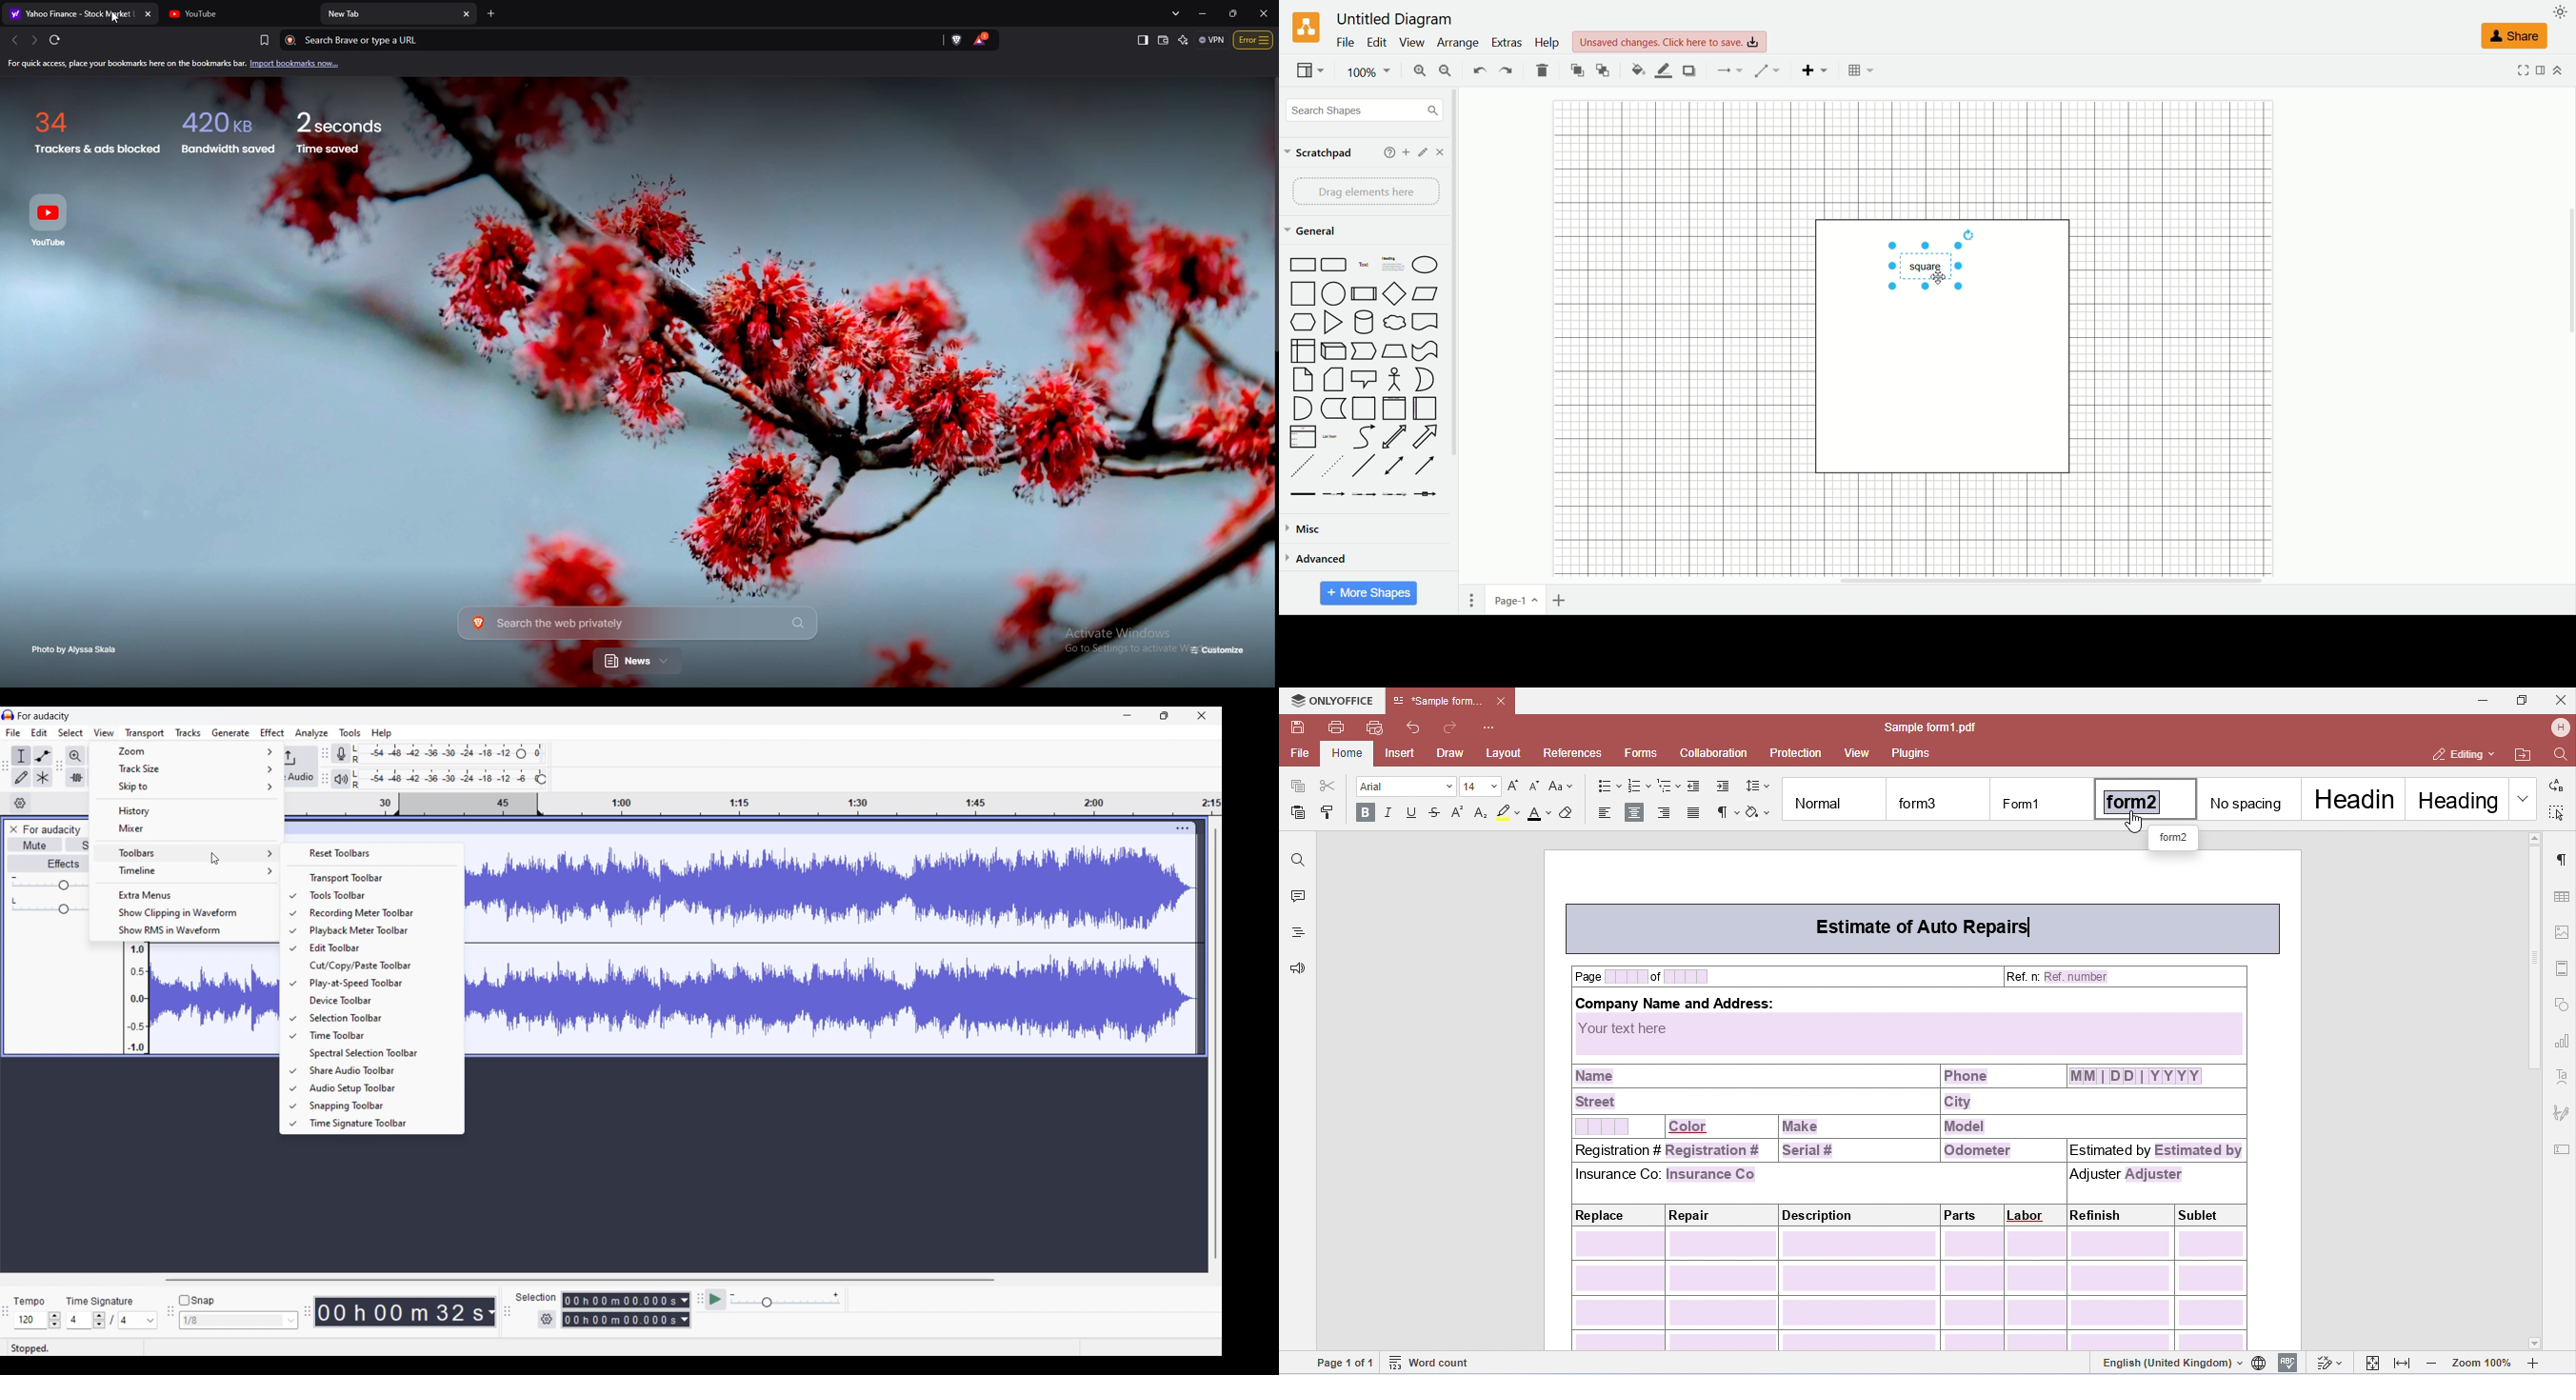 The image size is (2576, 1400). What do you see at coordinates (1576, 70) in the screenshot?
I see `to front` at bounding box center [1576, 70].